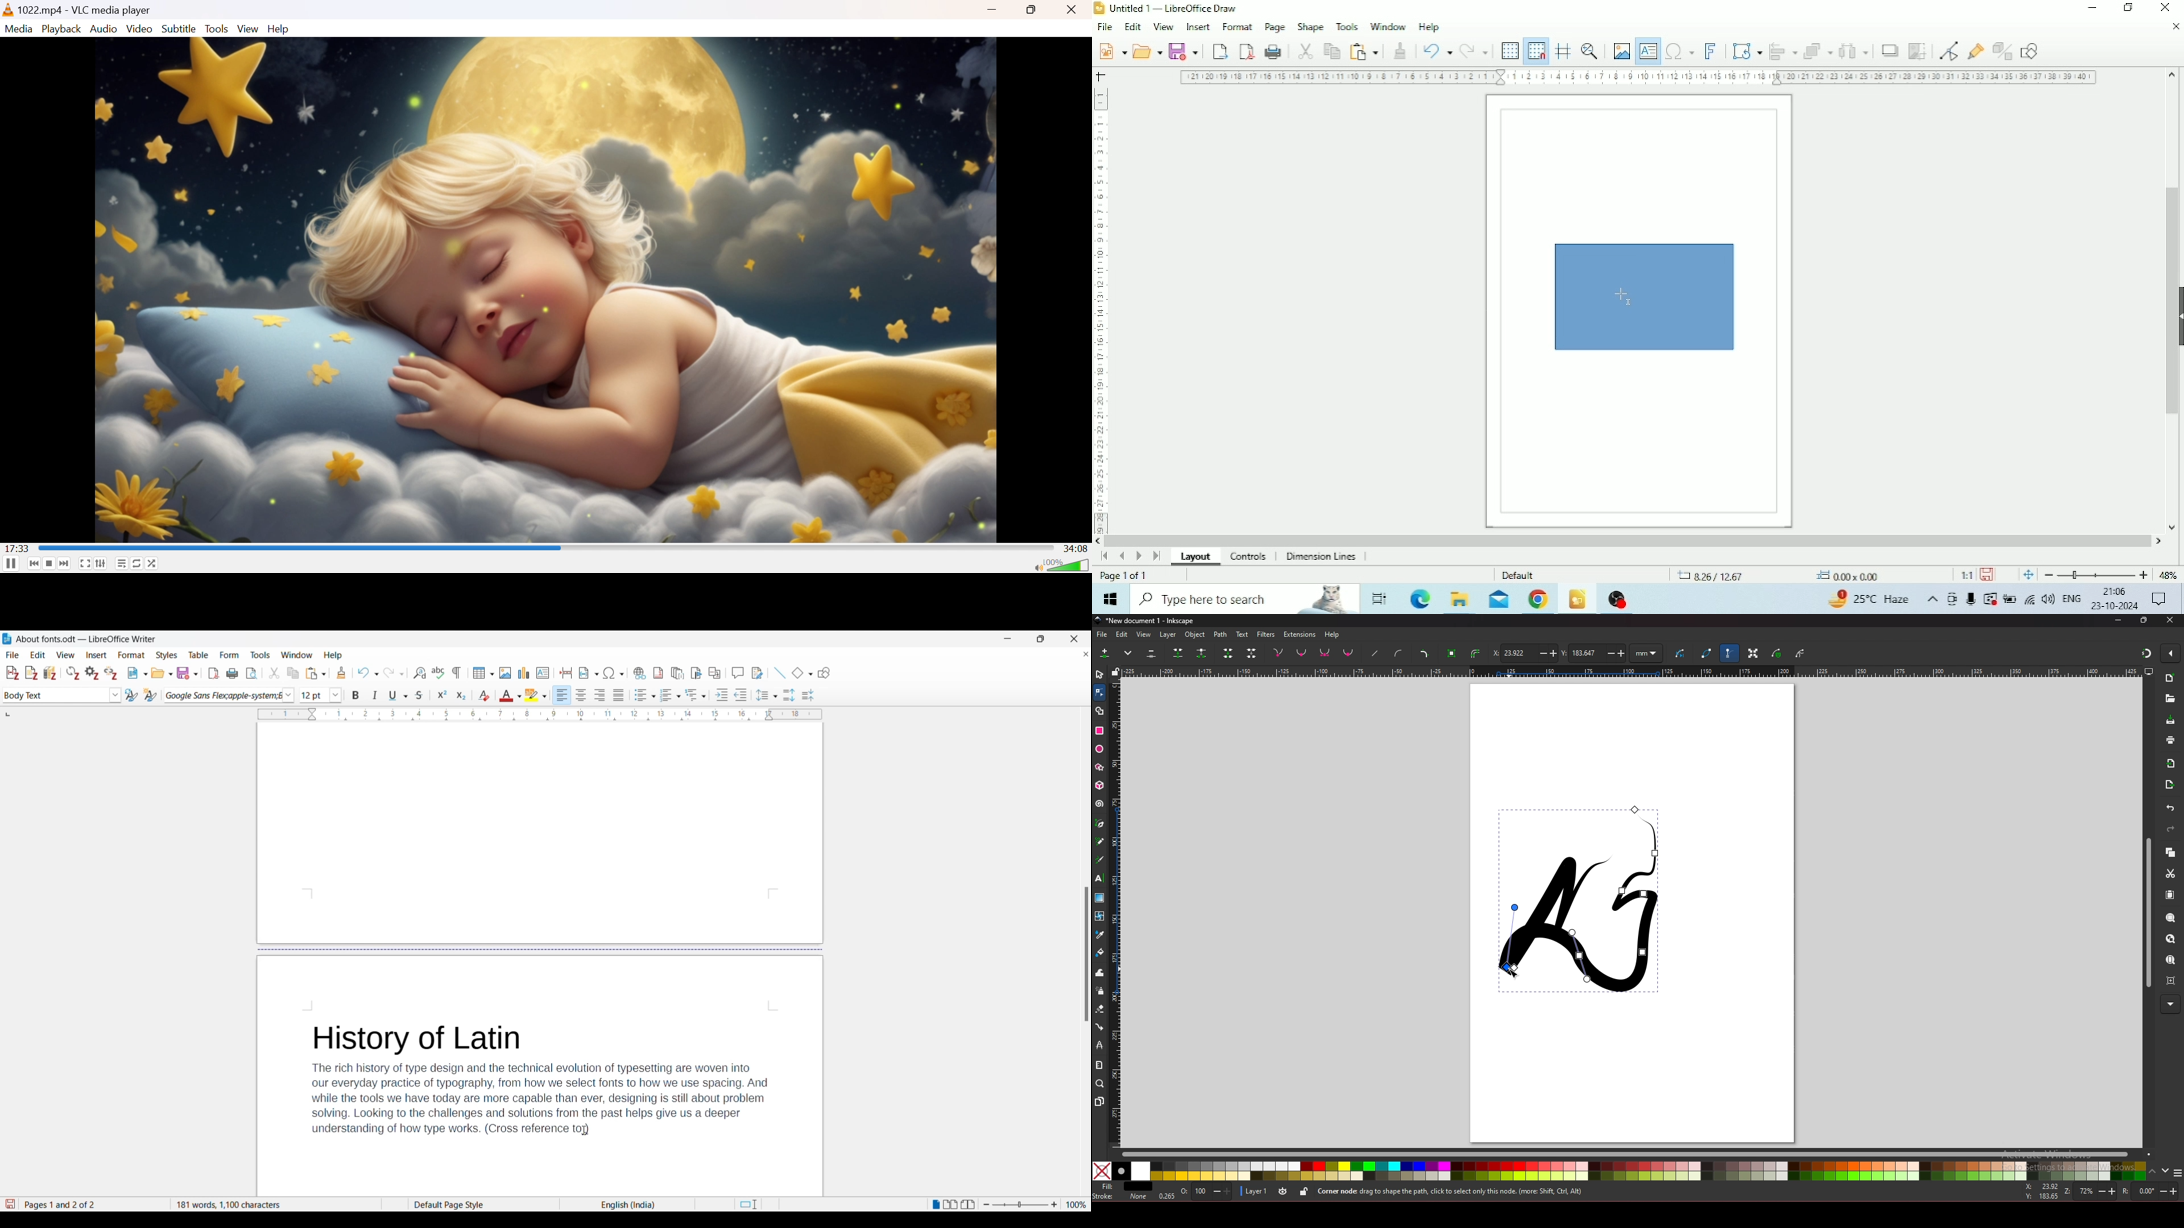  What do you see at coordinates (1132, 27) in the screenshot?
I see `Edit` at bounding box center [1132, 27].